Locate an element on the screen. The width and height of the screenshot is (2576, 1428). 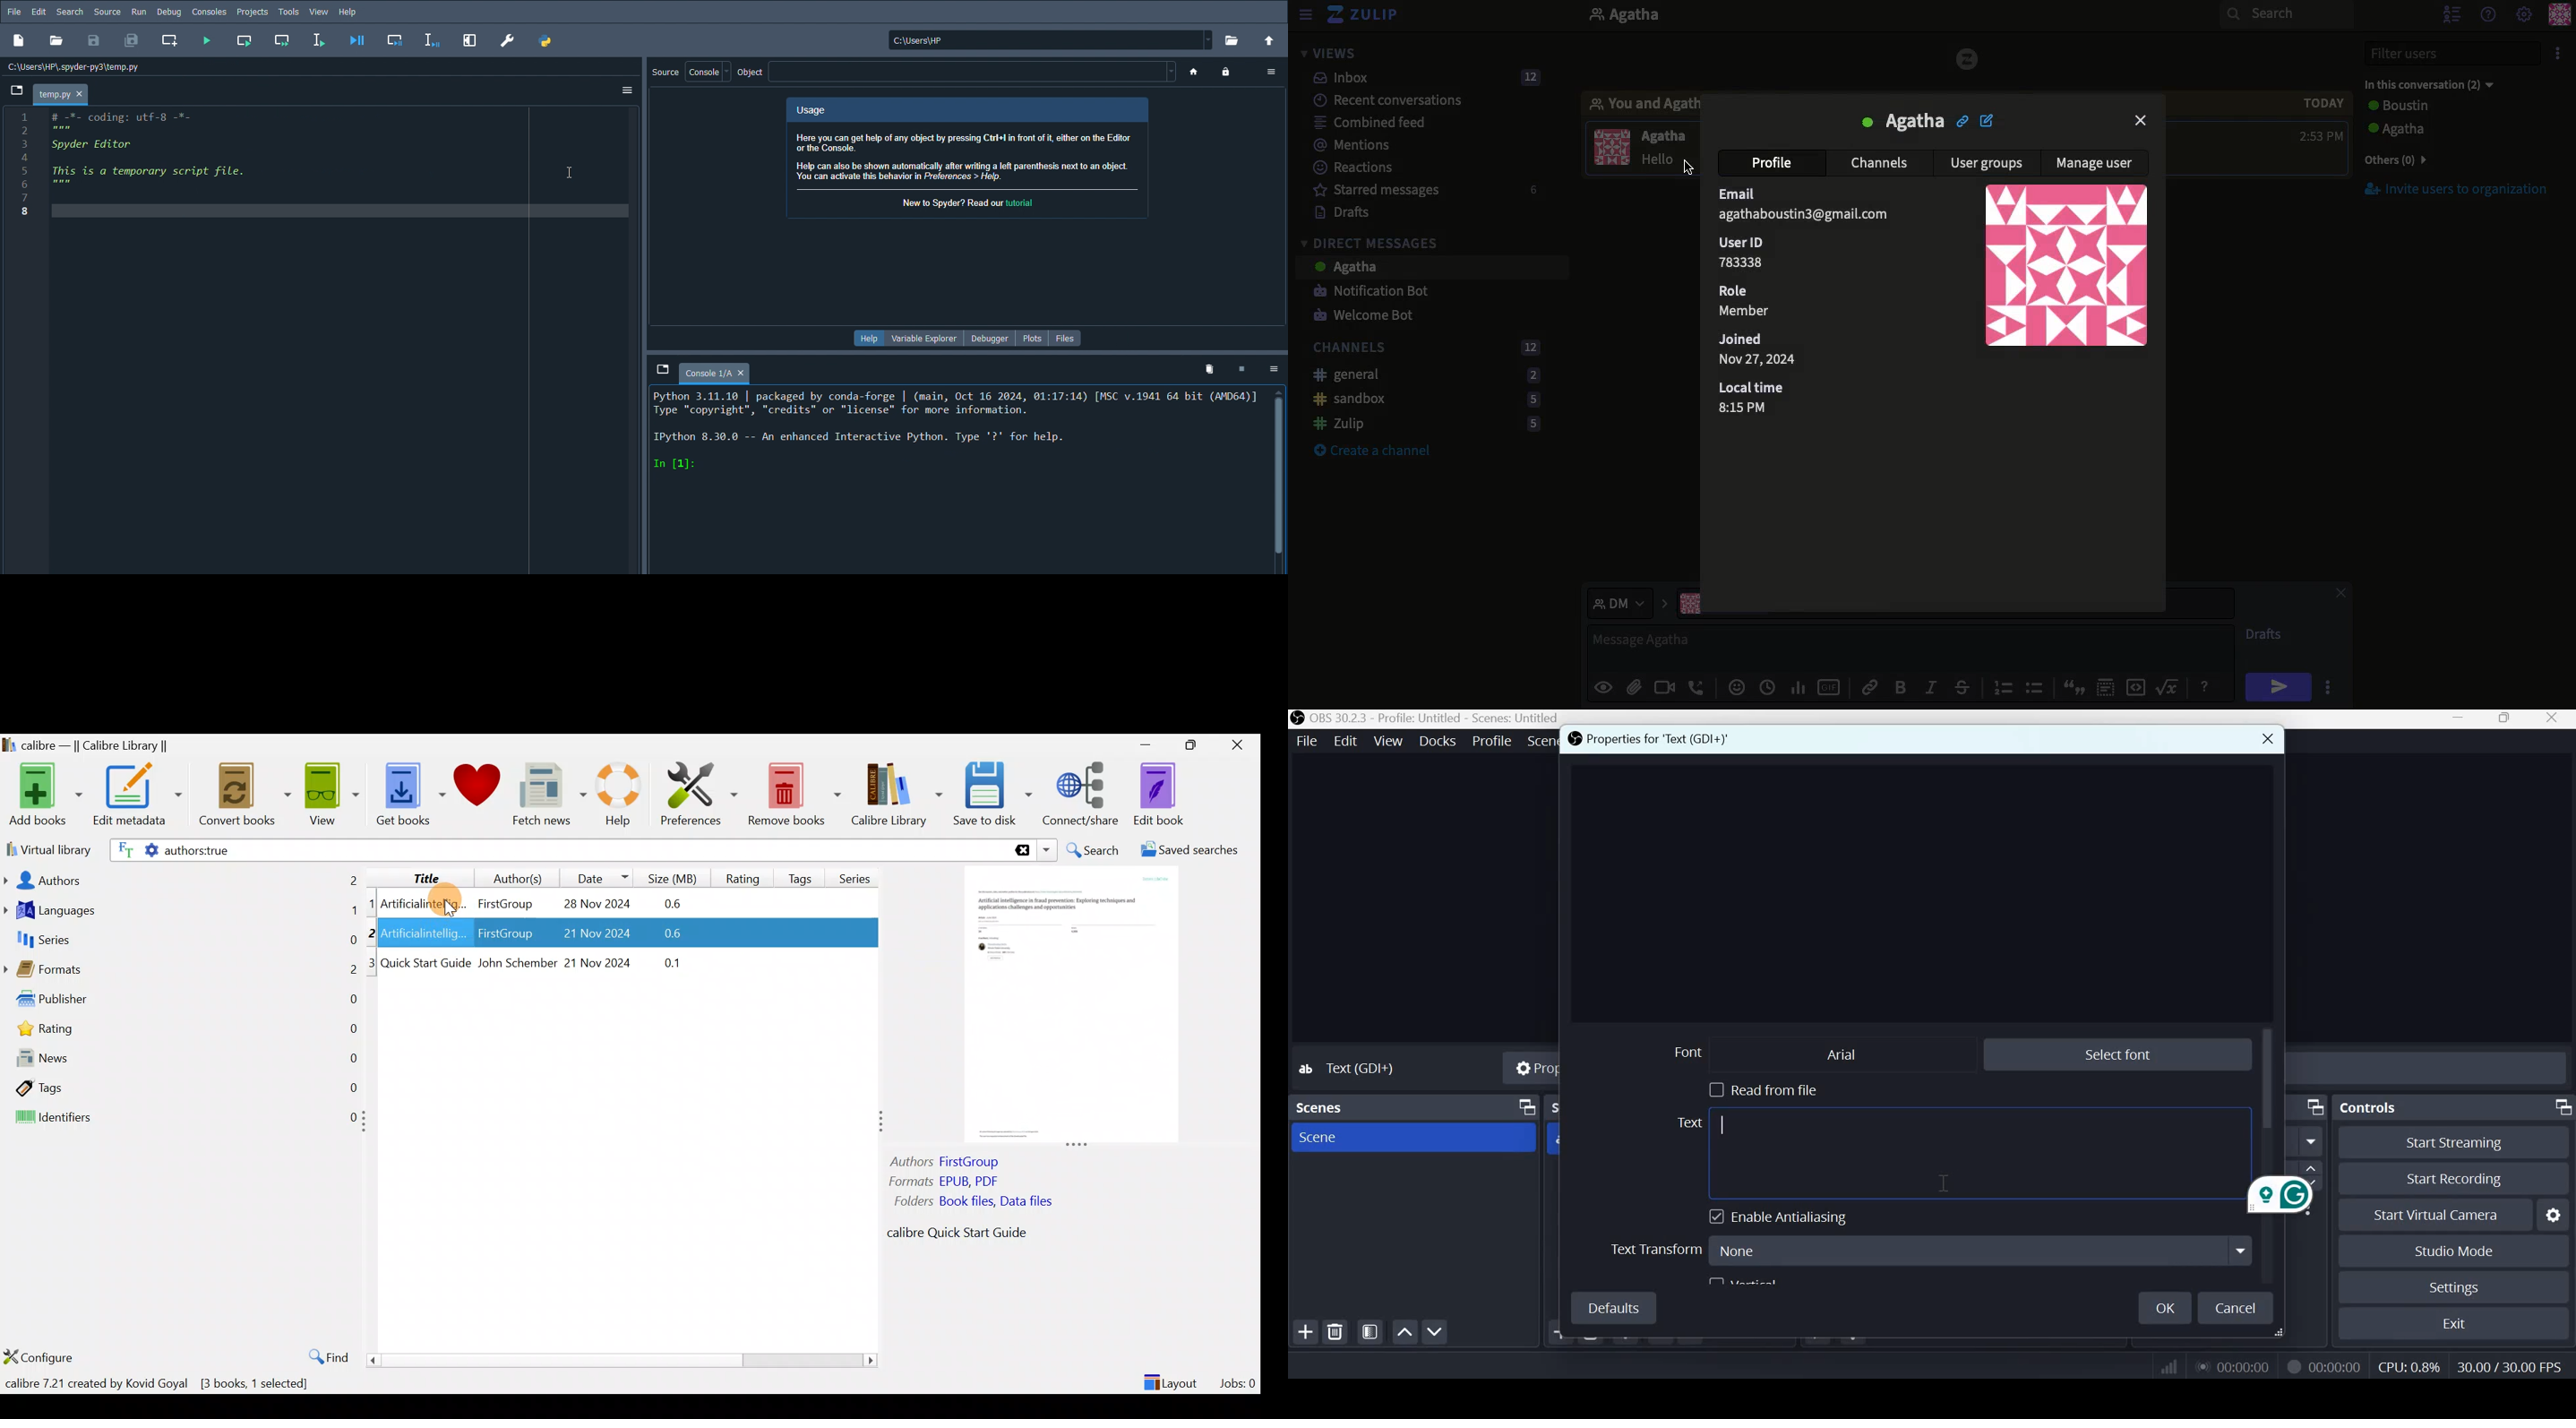
Options is located at coordinates (1274, 370).